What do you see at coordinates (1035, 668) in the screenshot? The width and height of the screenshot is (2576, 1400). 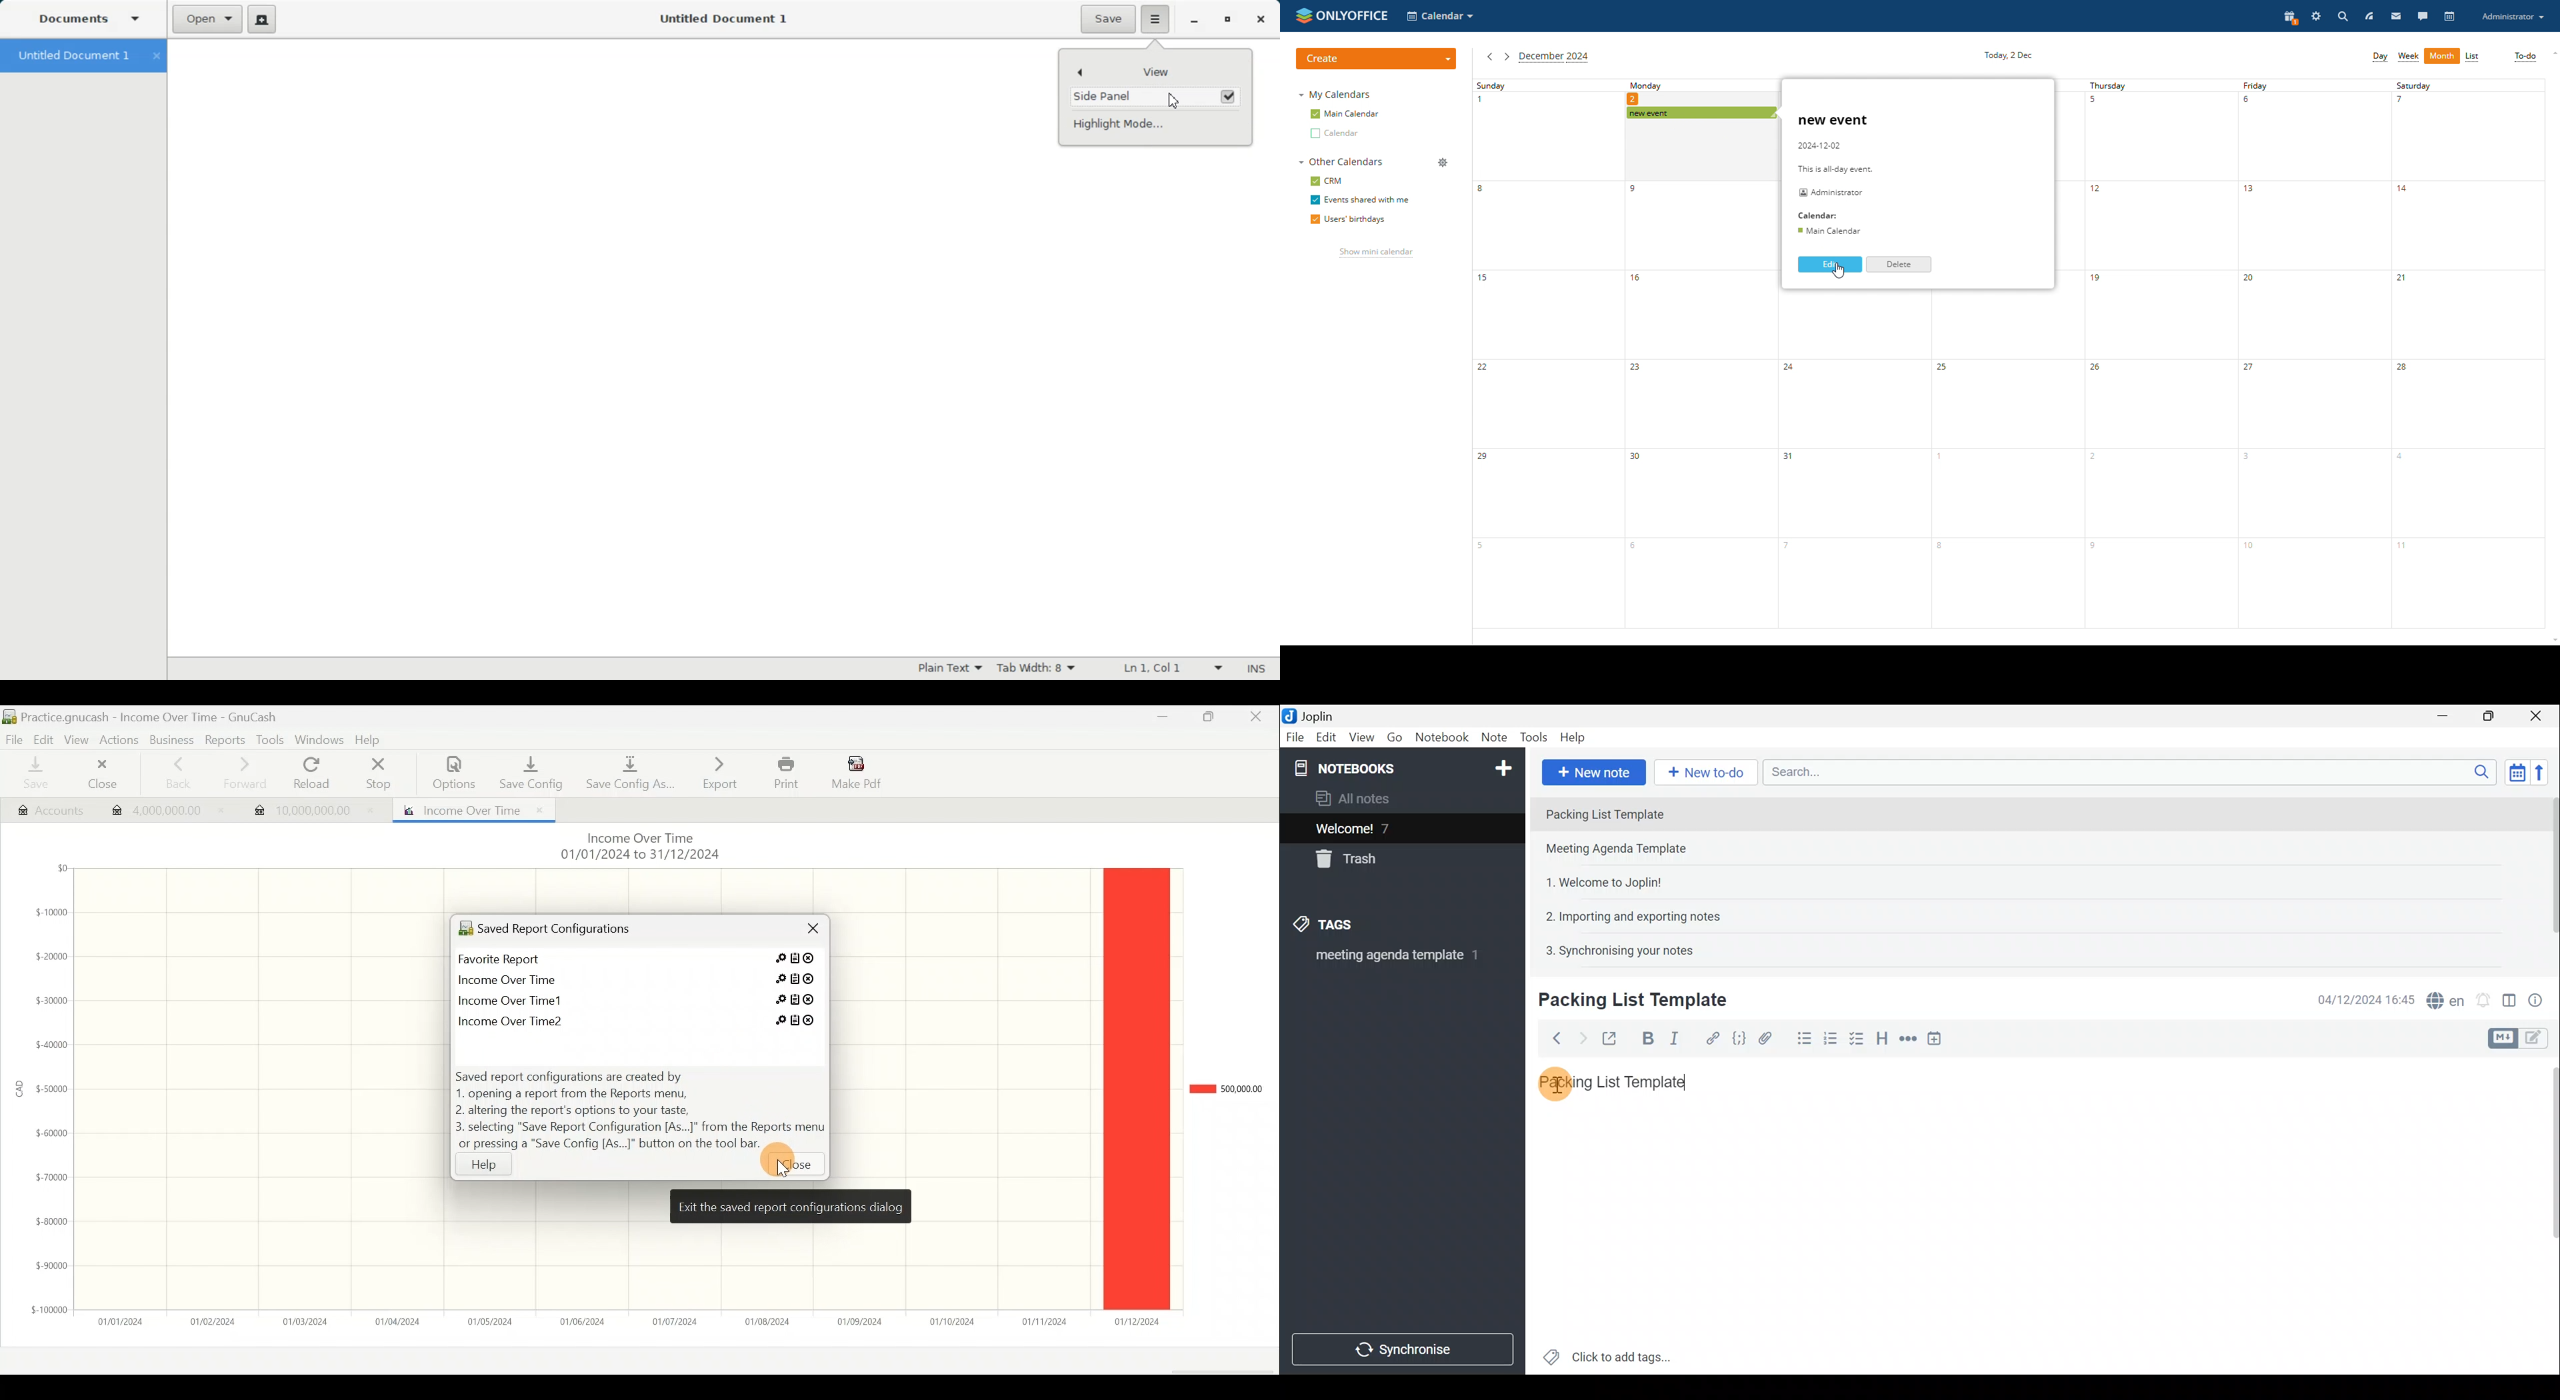 I see `Tab width ` at bounding box center [1035, 668].